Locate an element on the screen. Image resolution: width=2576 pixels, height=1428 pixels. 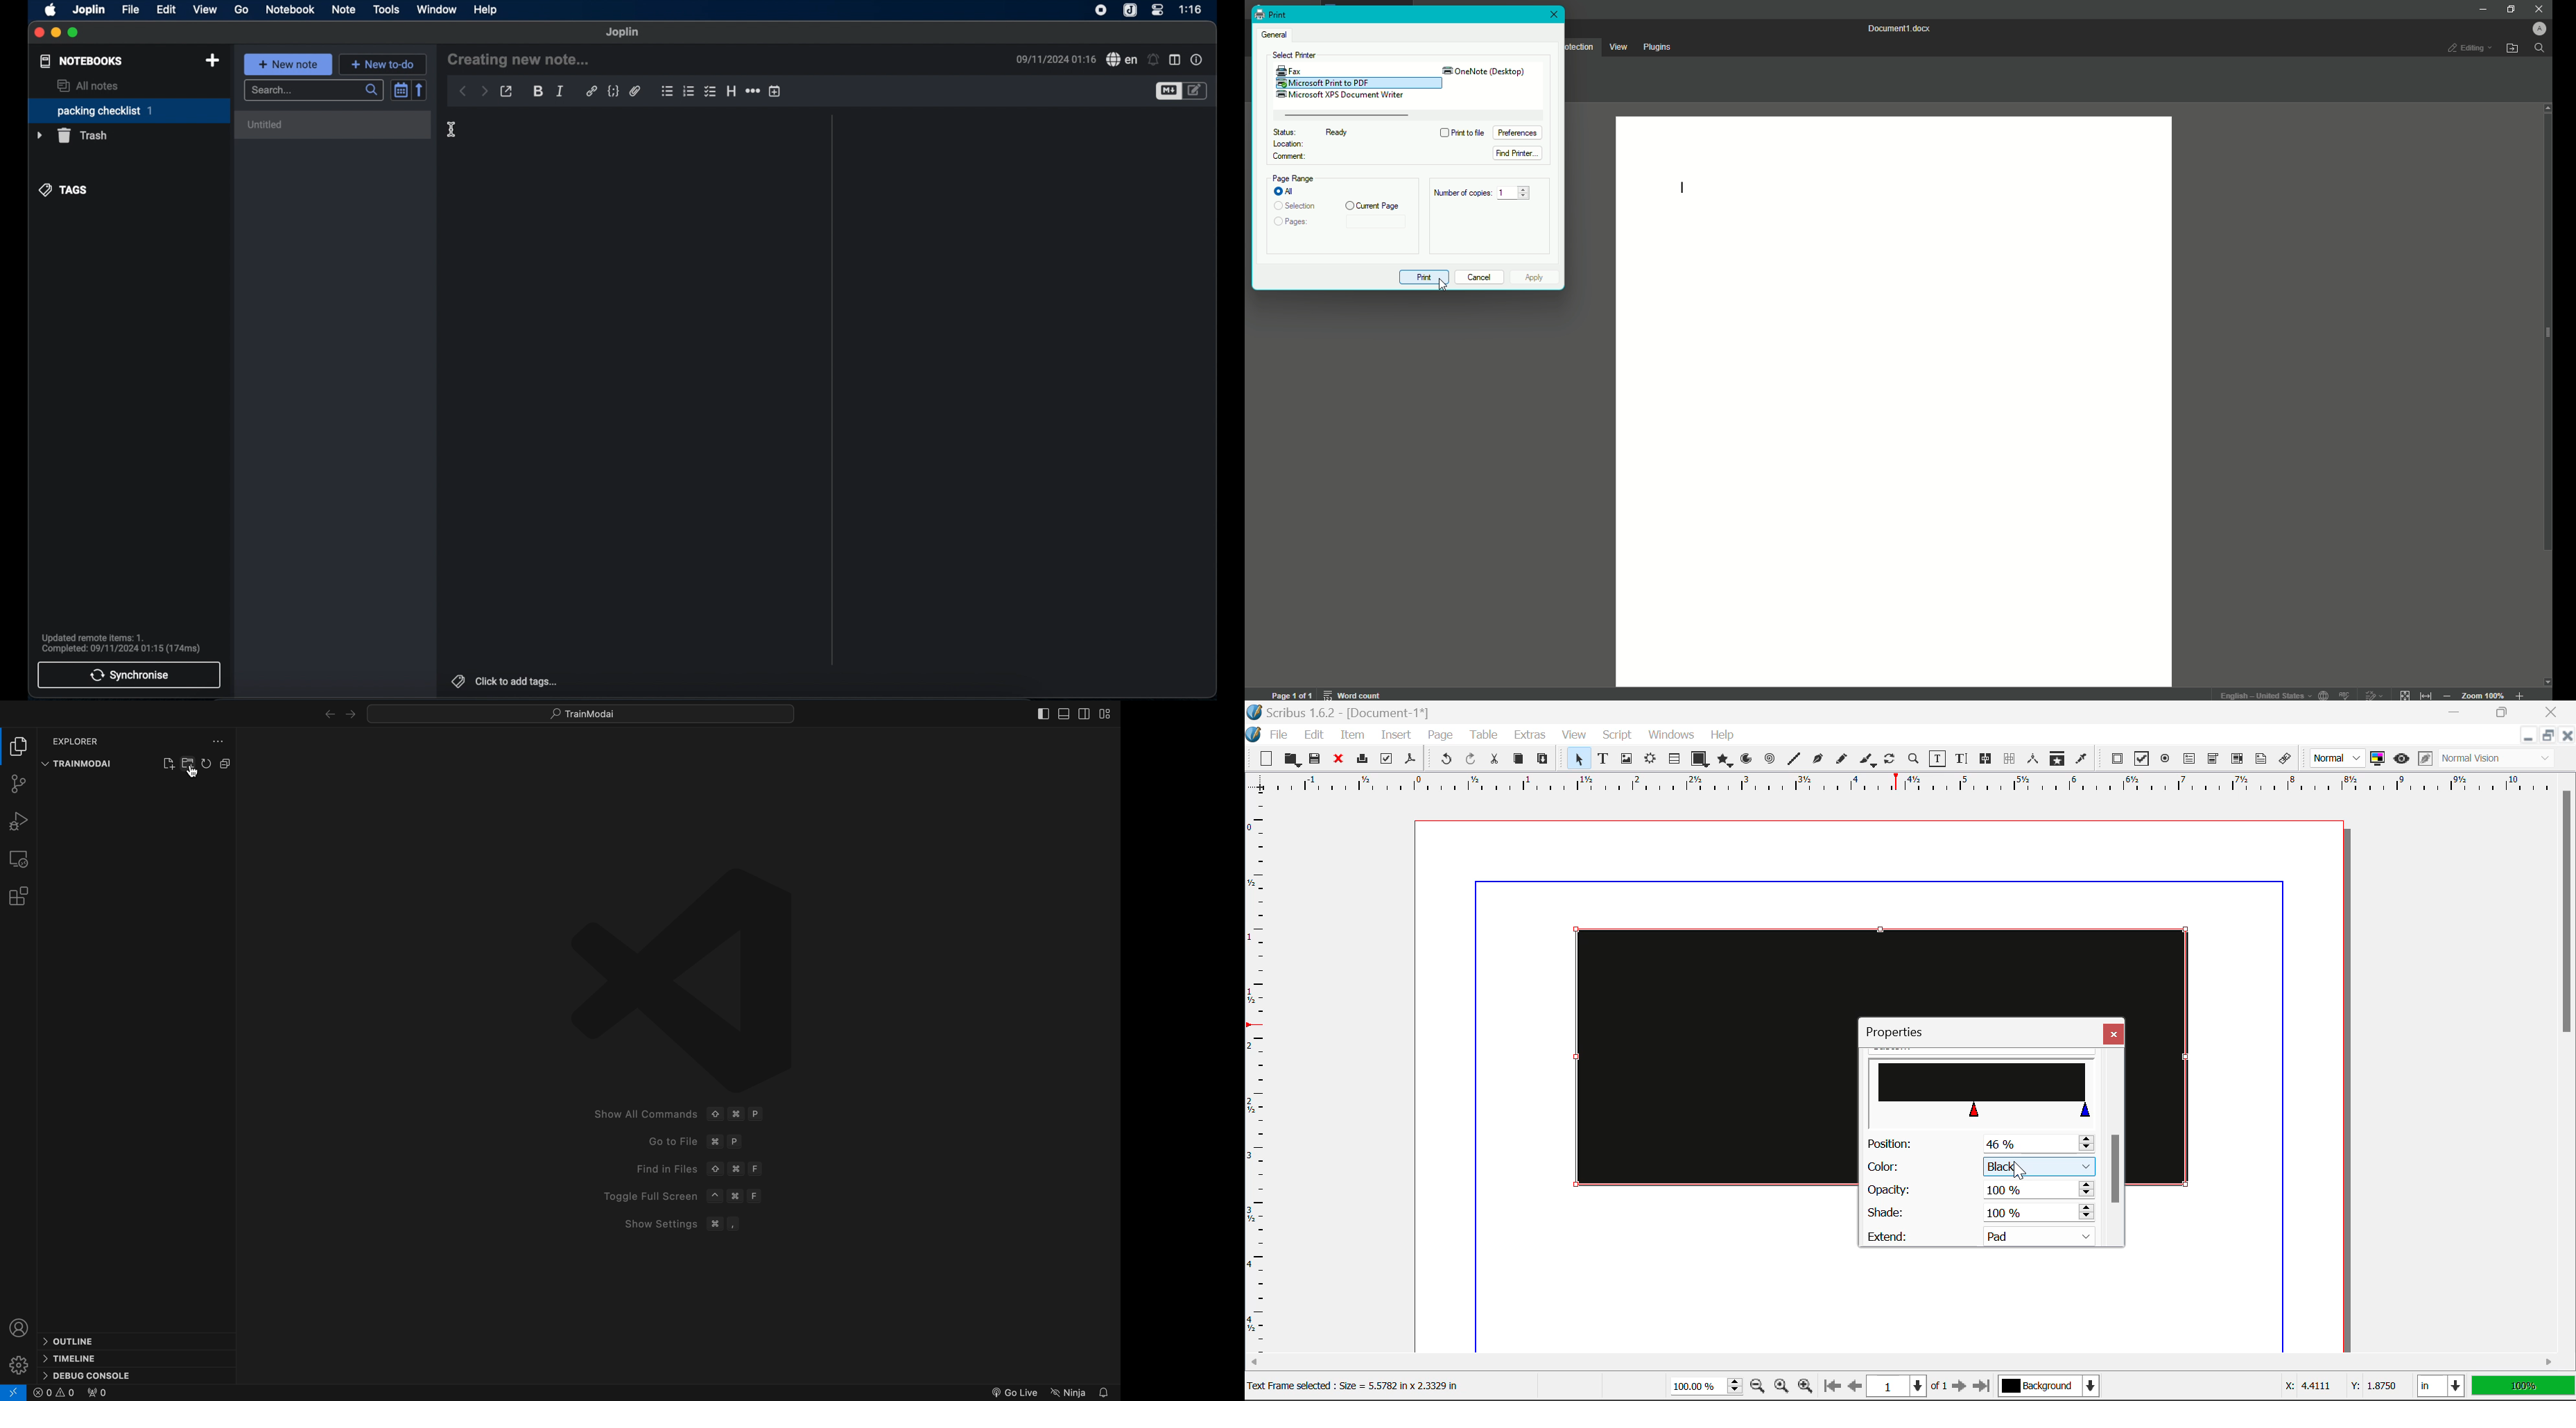
scroll up is located at coordinates (2545, 108).